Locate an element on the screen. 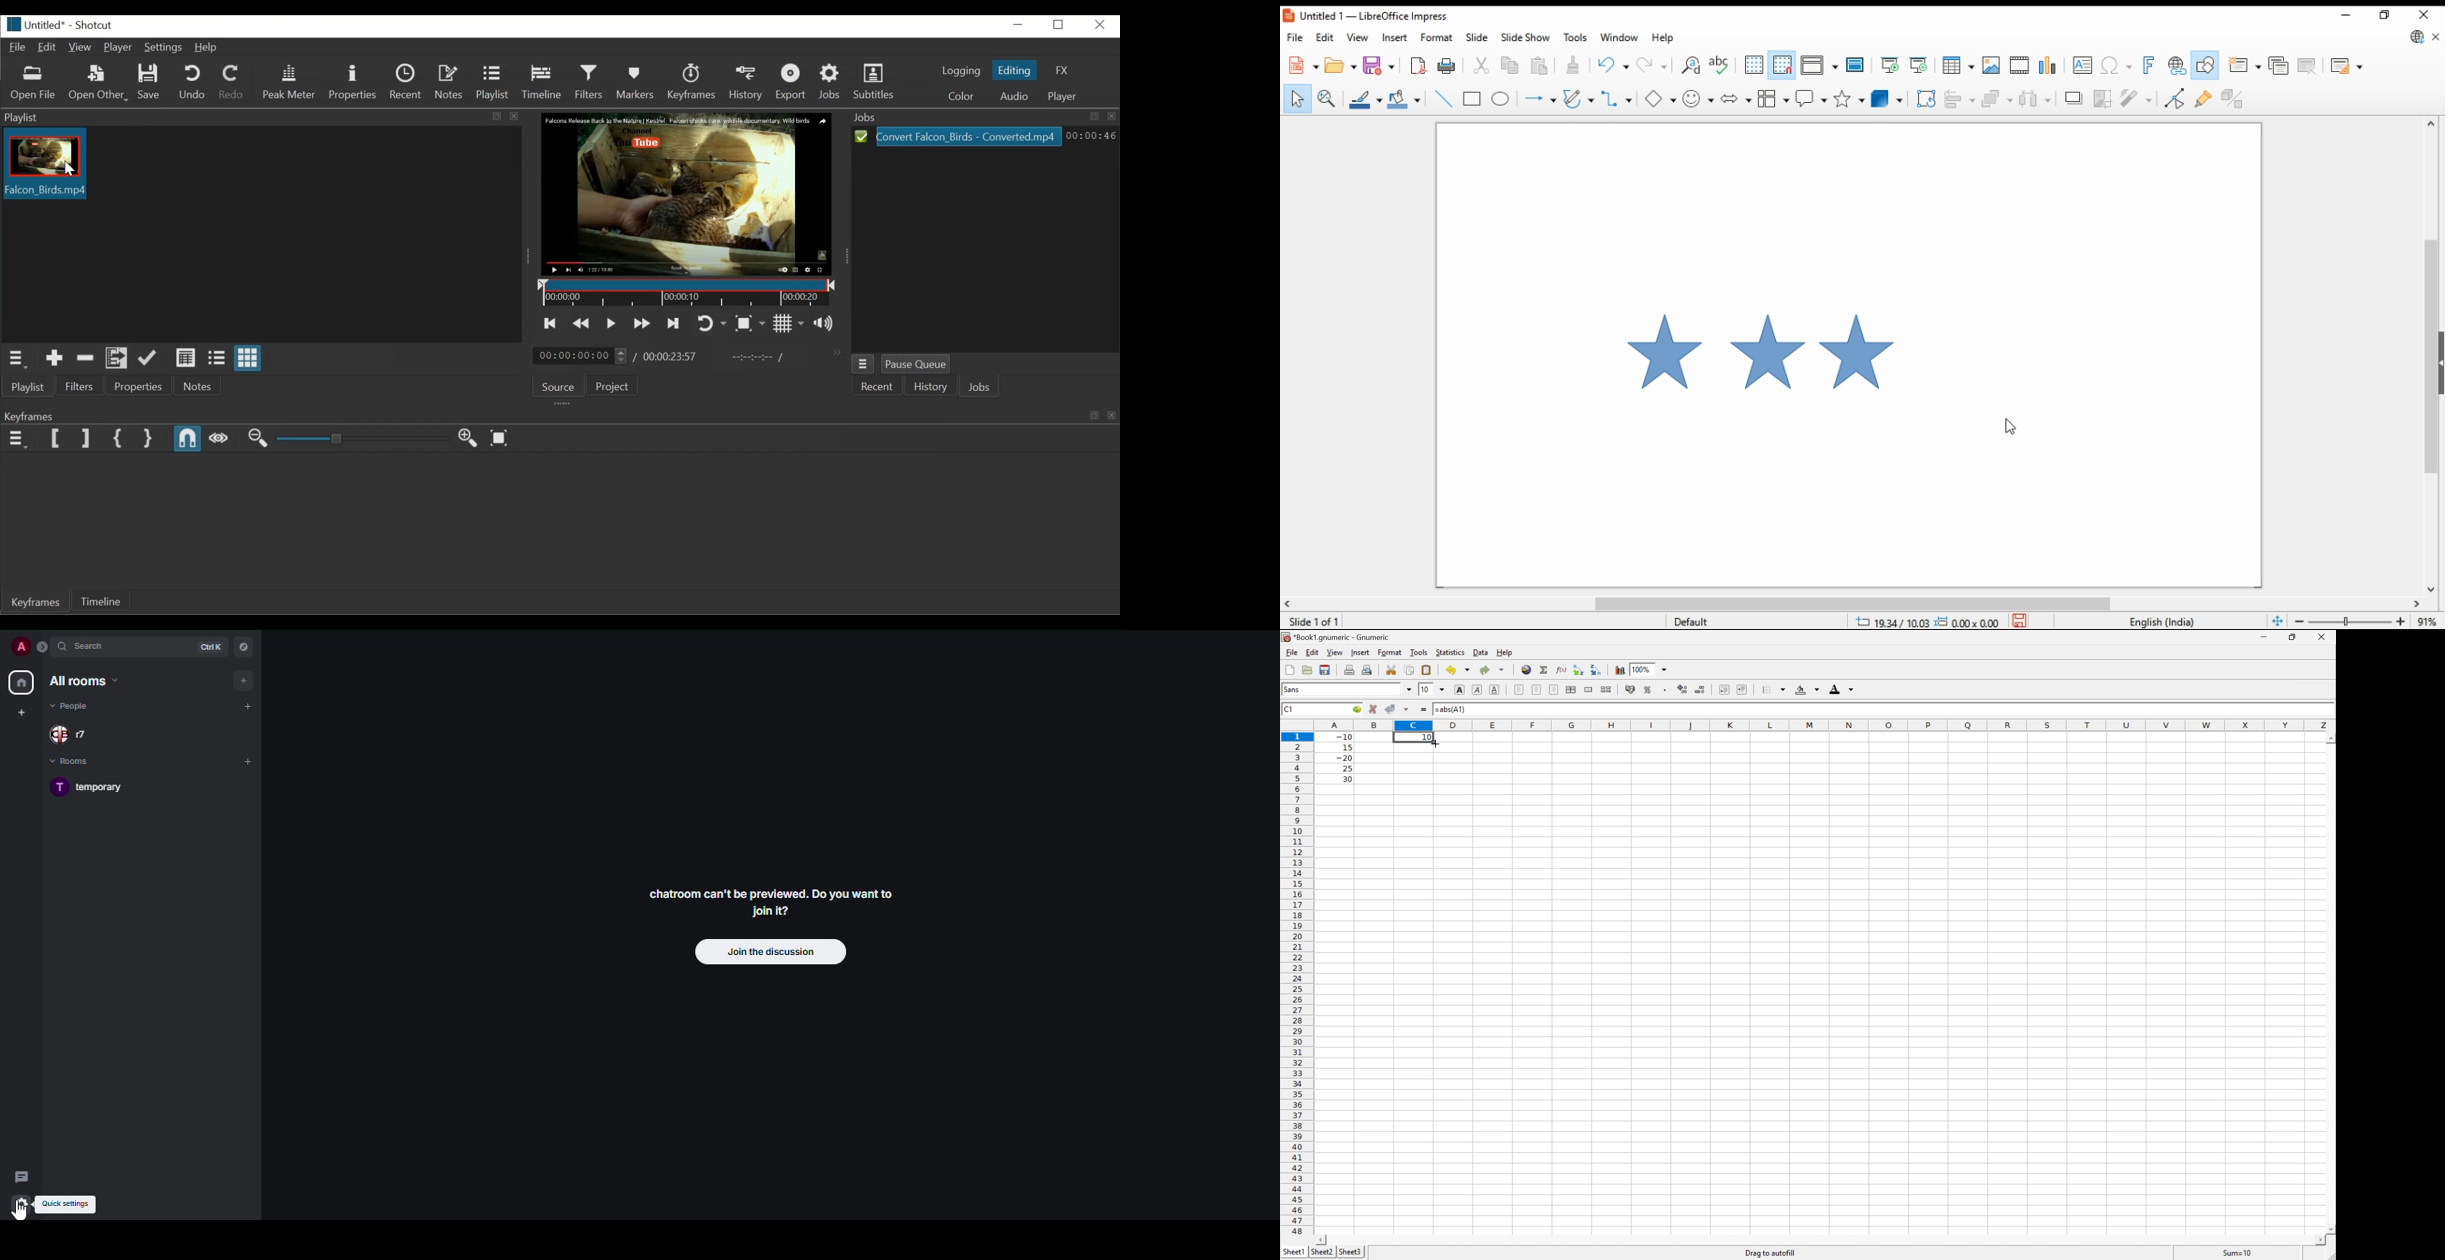 The image size is (2464, 1260). Sort the selected region in descending order based on the first column selected is located at coordinates (1596, 669).